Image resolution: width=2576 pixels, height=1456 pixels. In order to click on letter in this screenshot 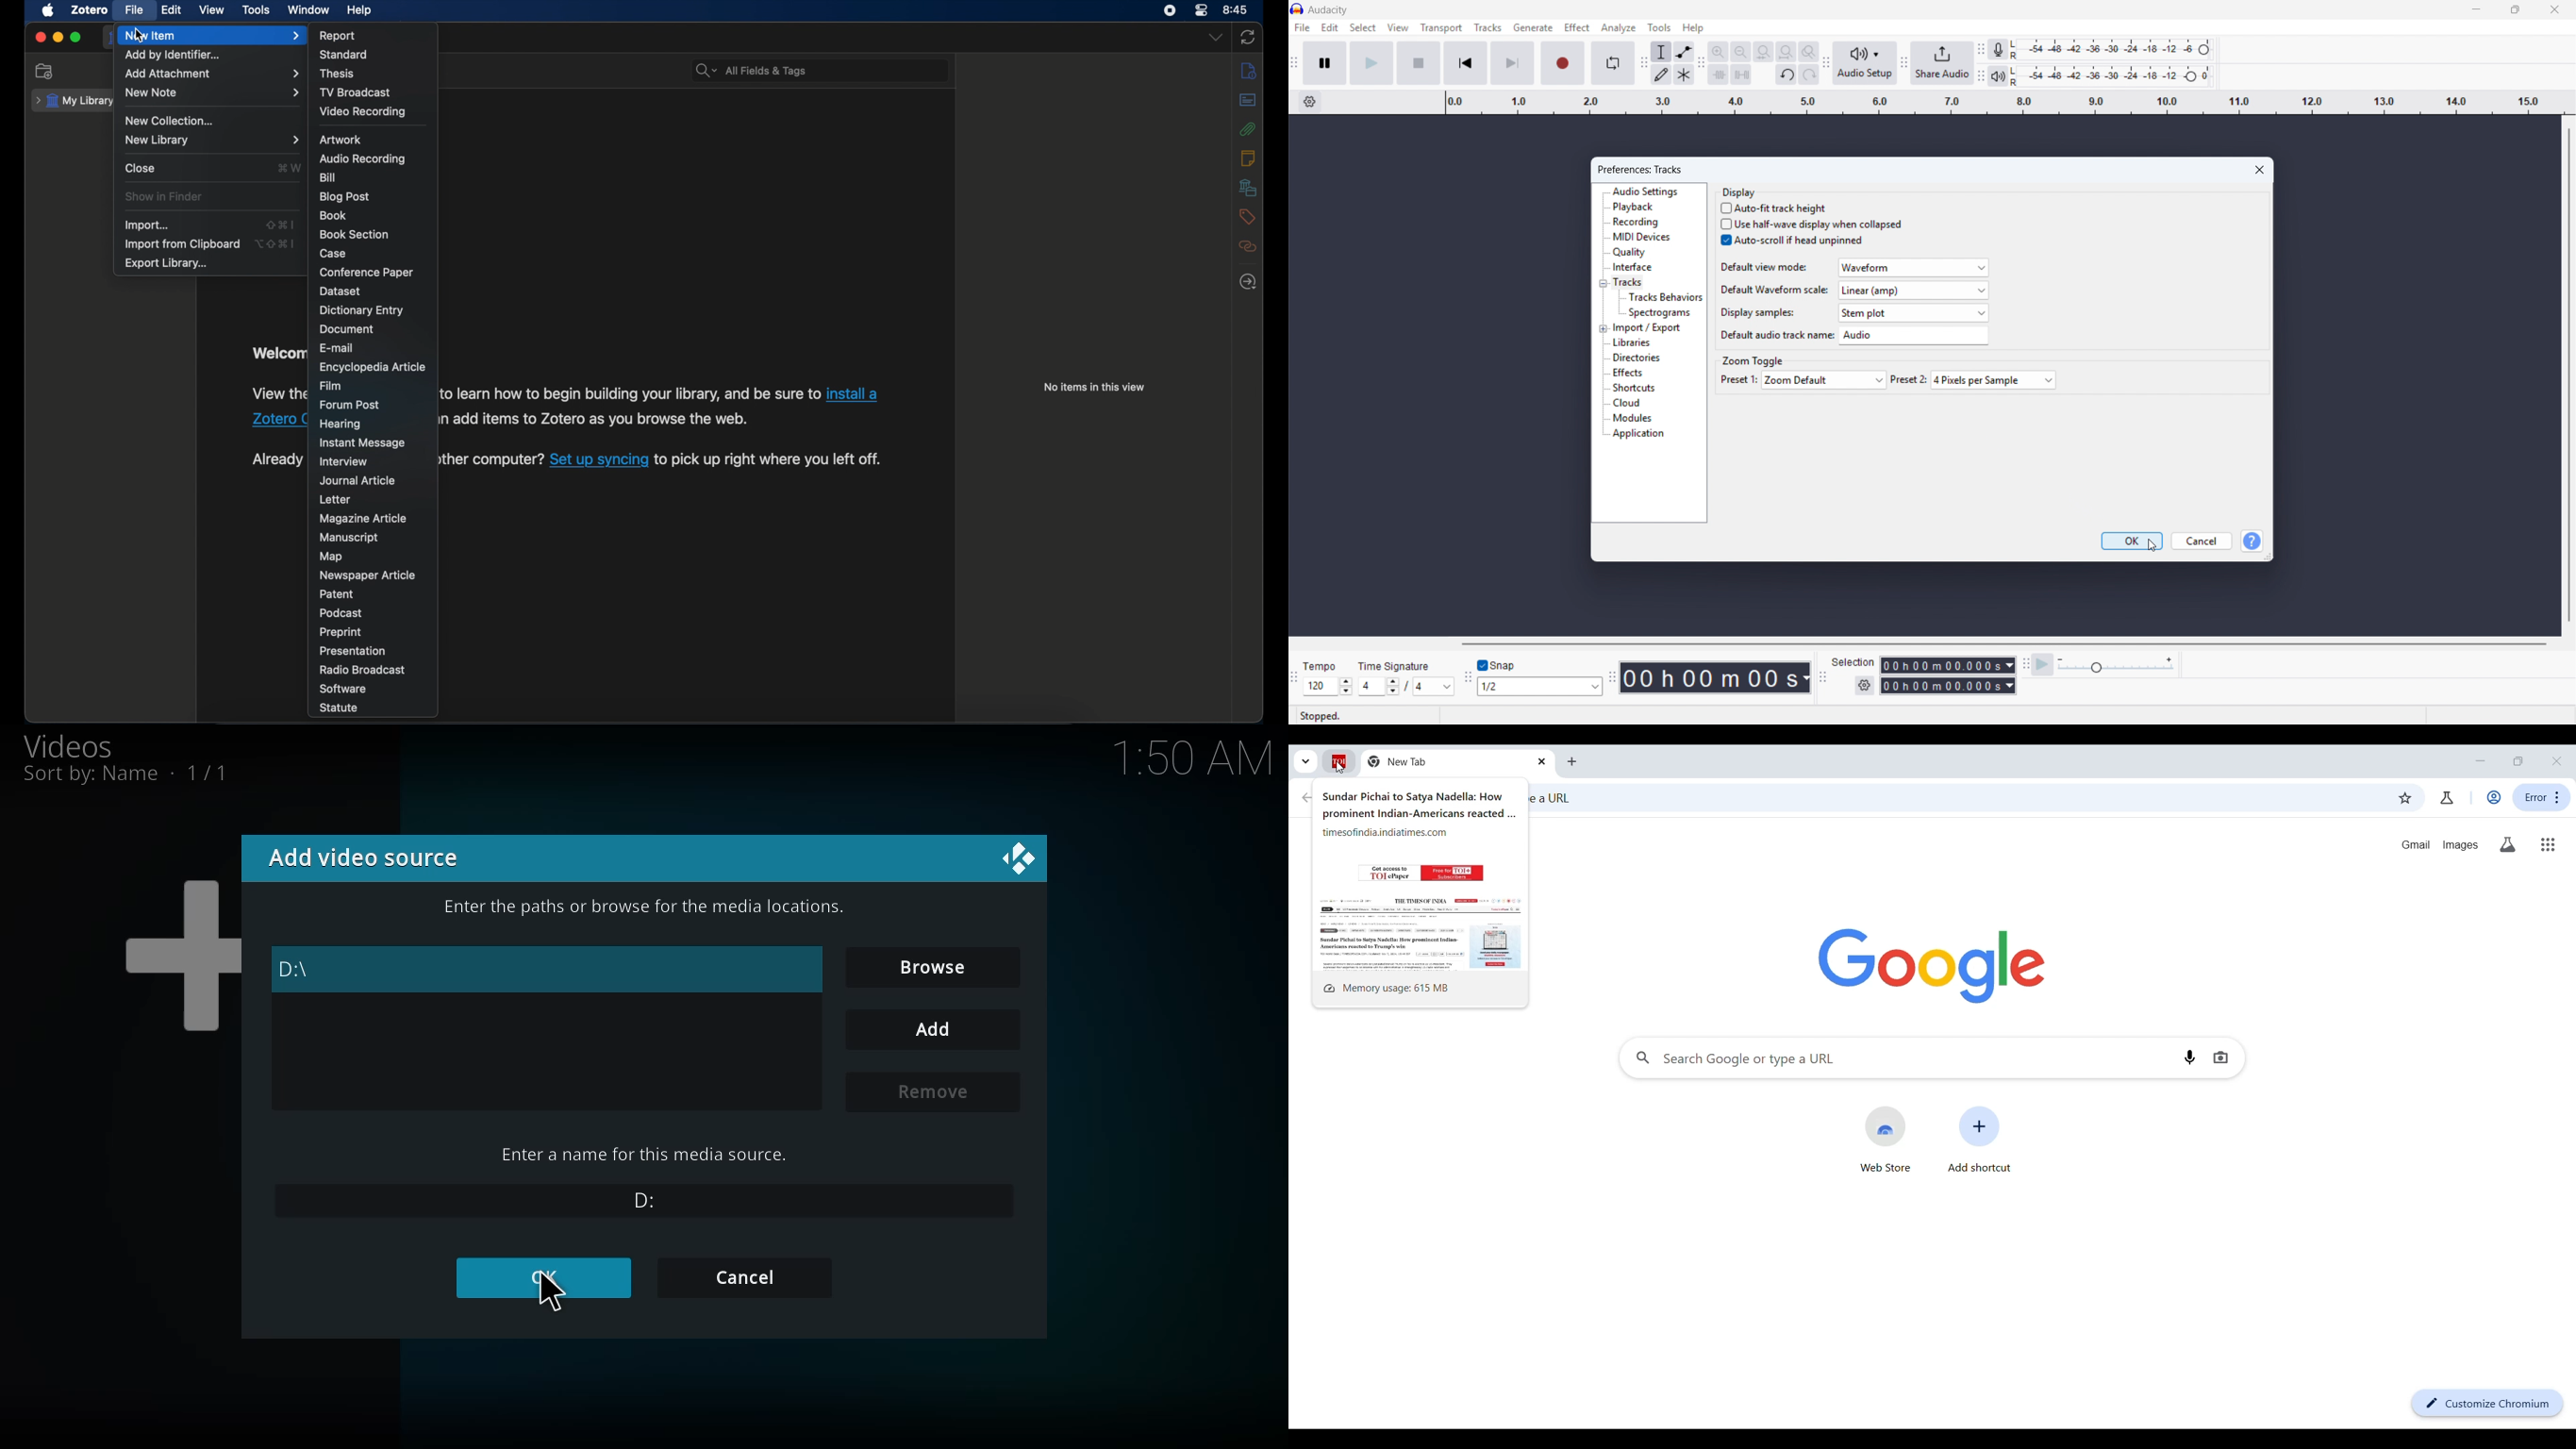, I will do `click(337, 499)`.